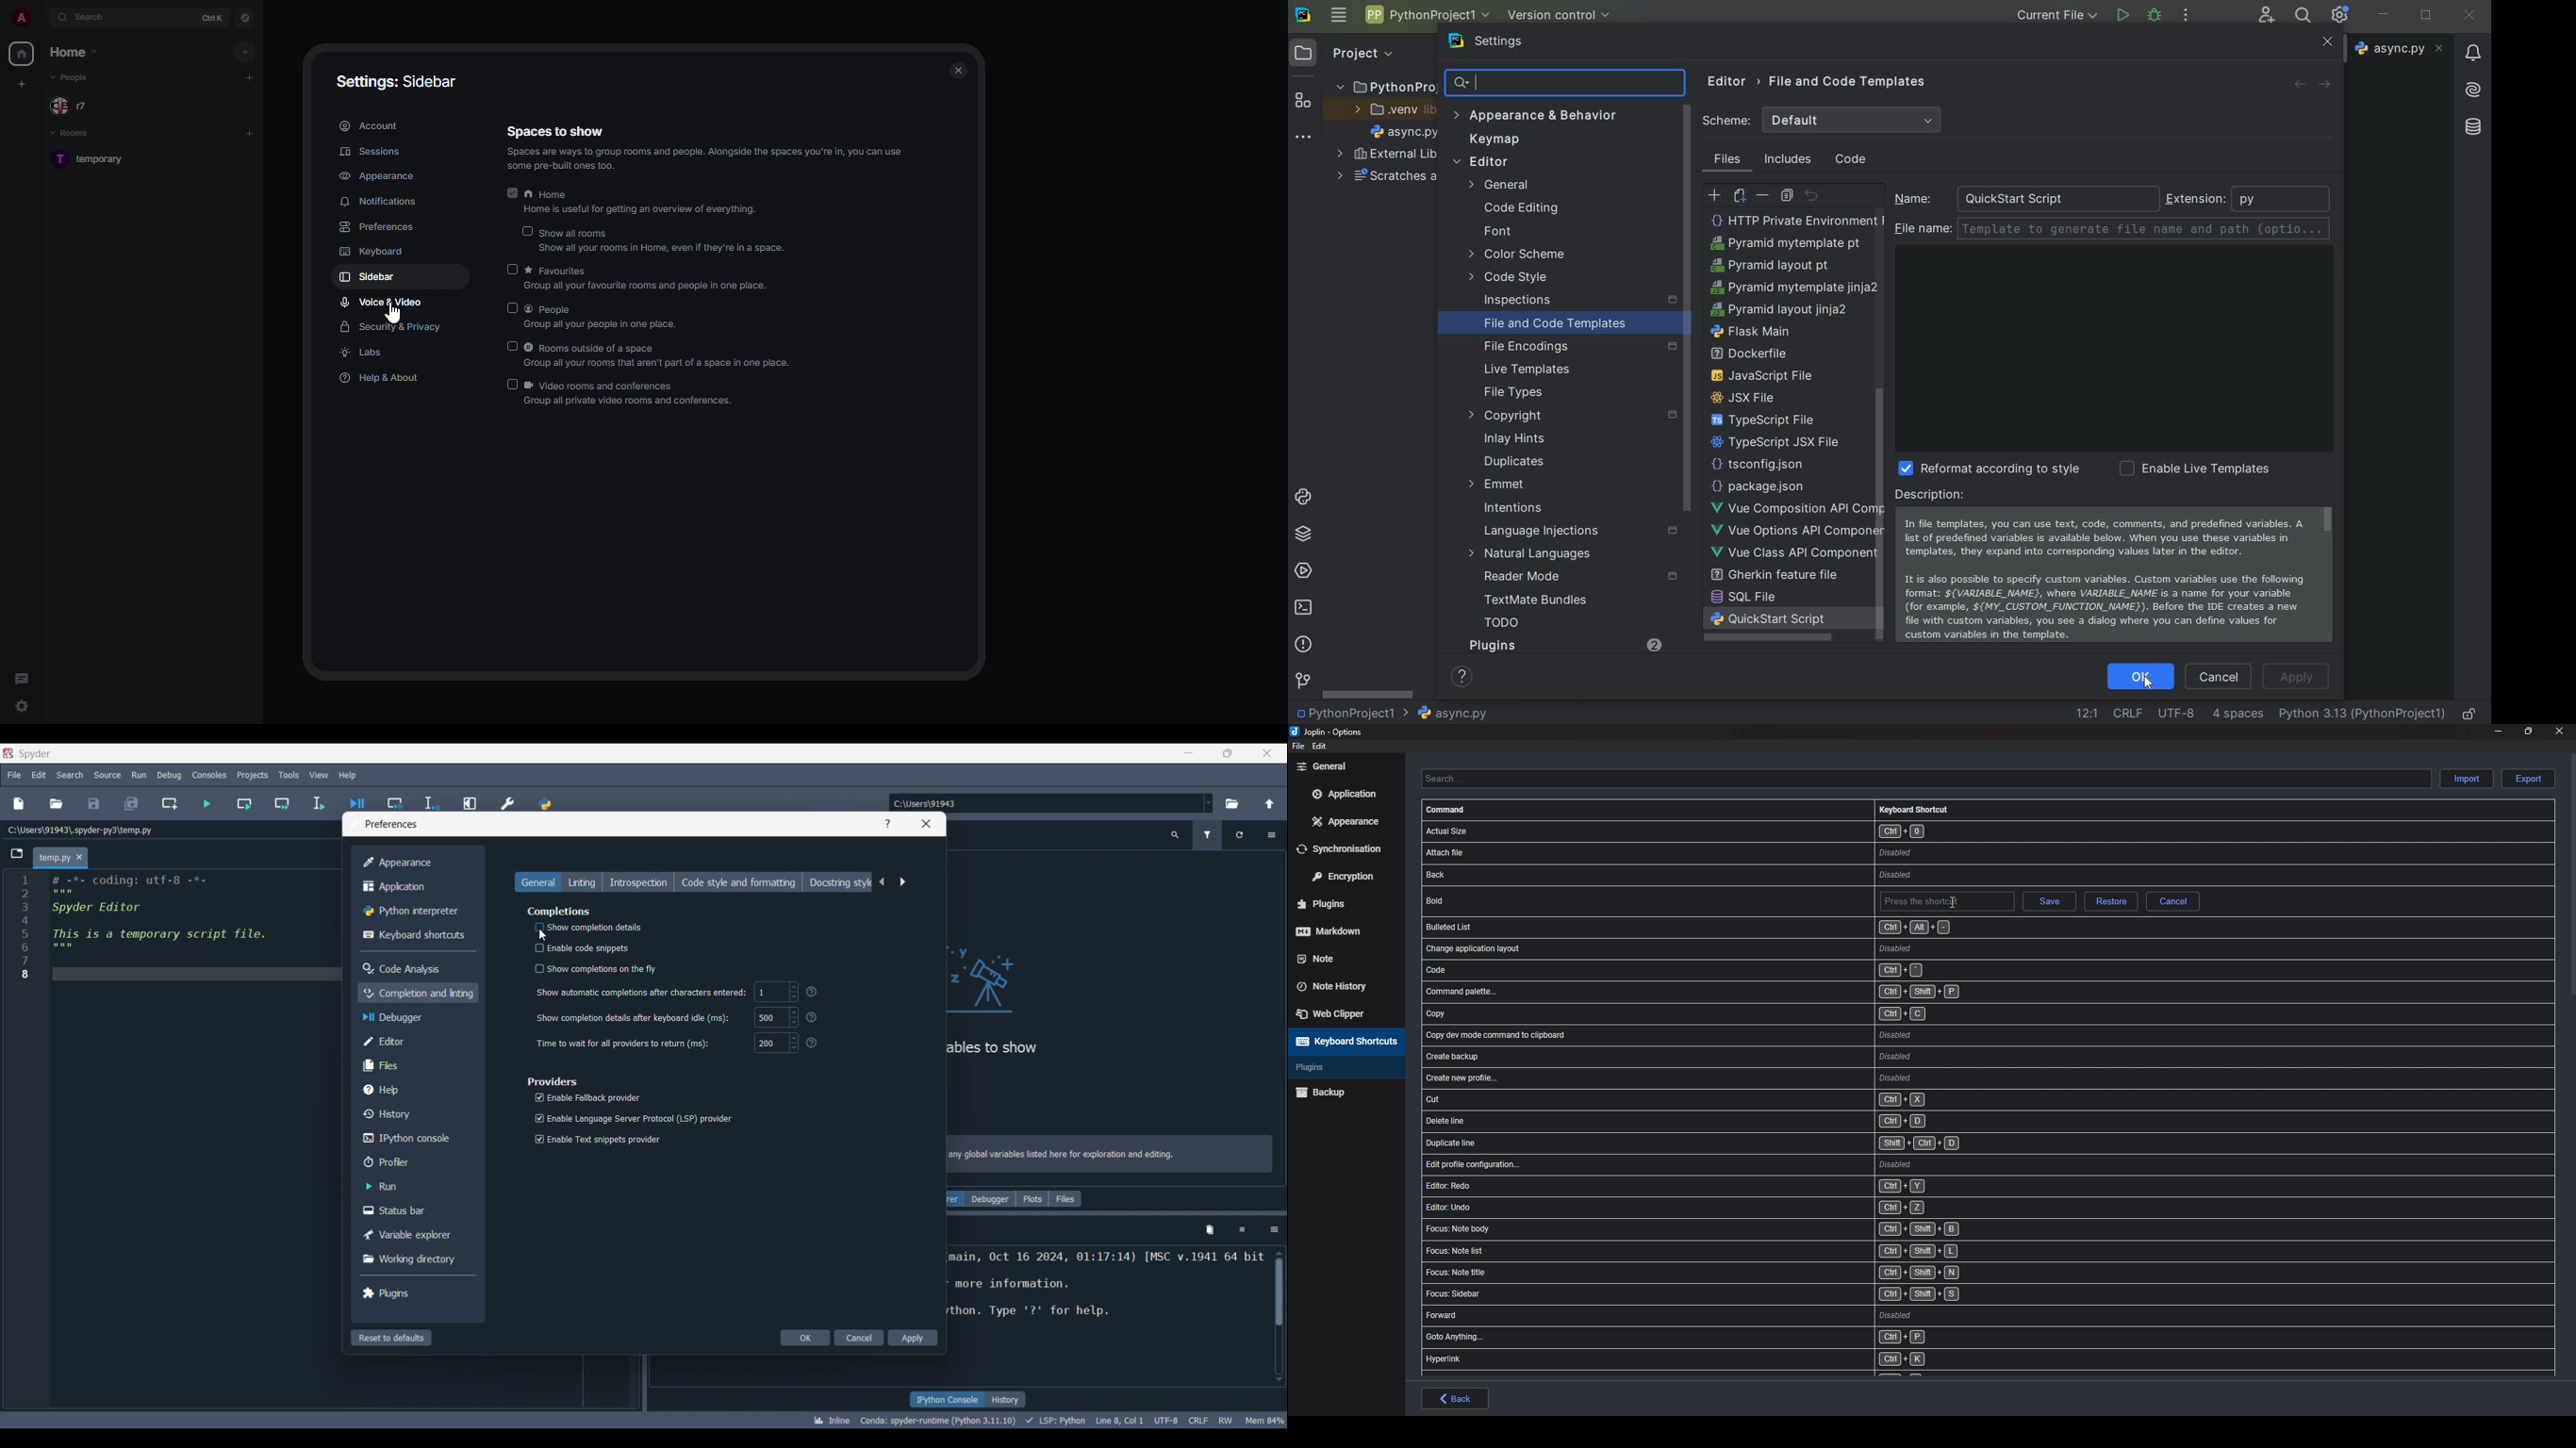  What do you see at coordinates (2115, 920) in the screenshot?
I see `Tooltip` at bounding box center [2115, 920].